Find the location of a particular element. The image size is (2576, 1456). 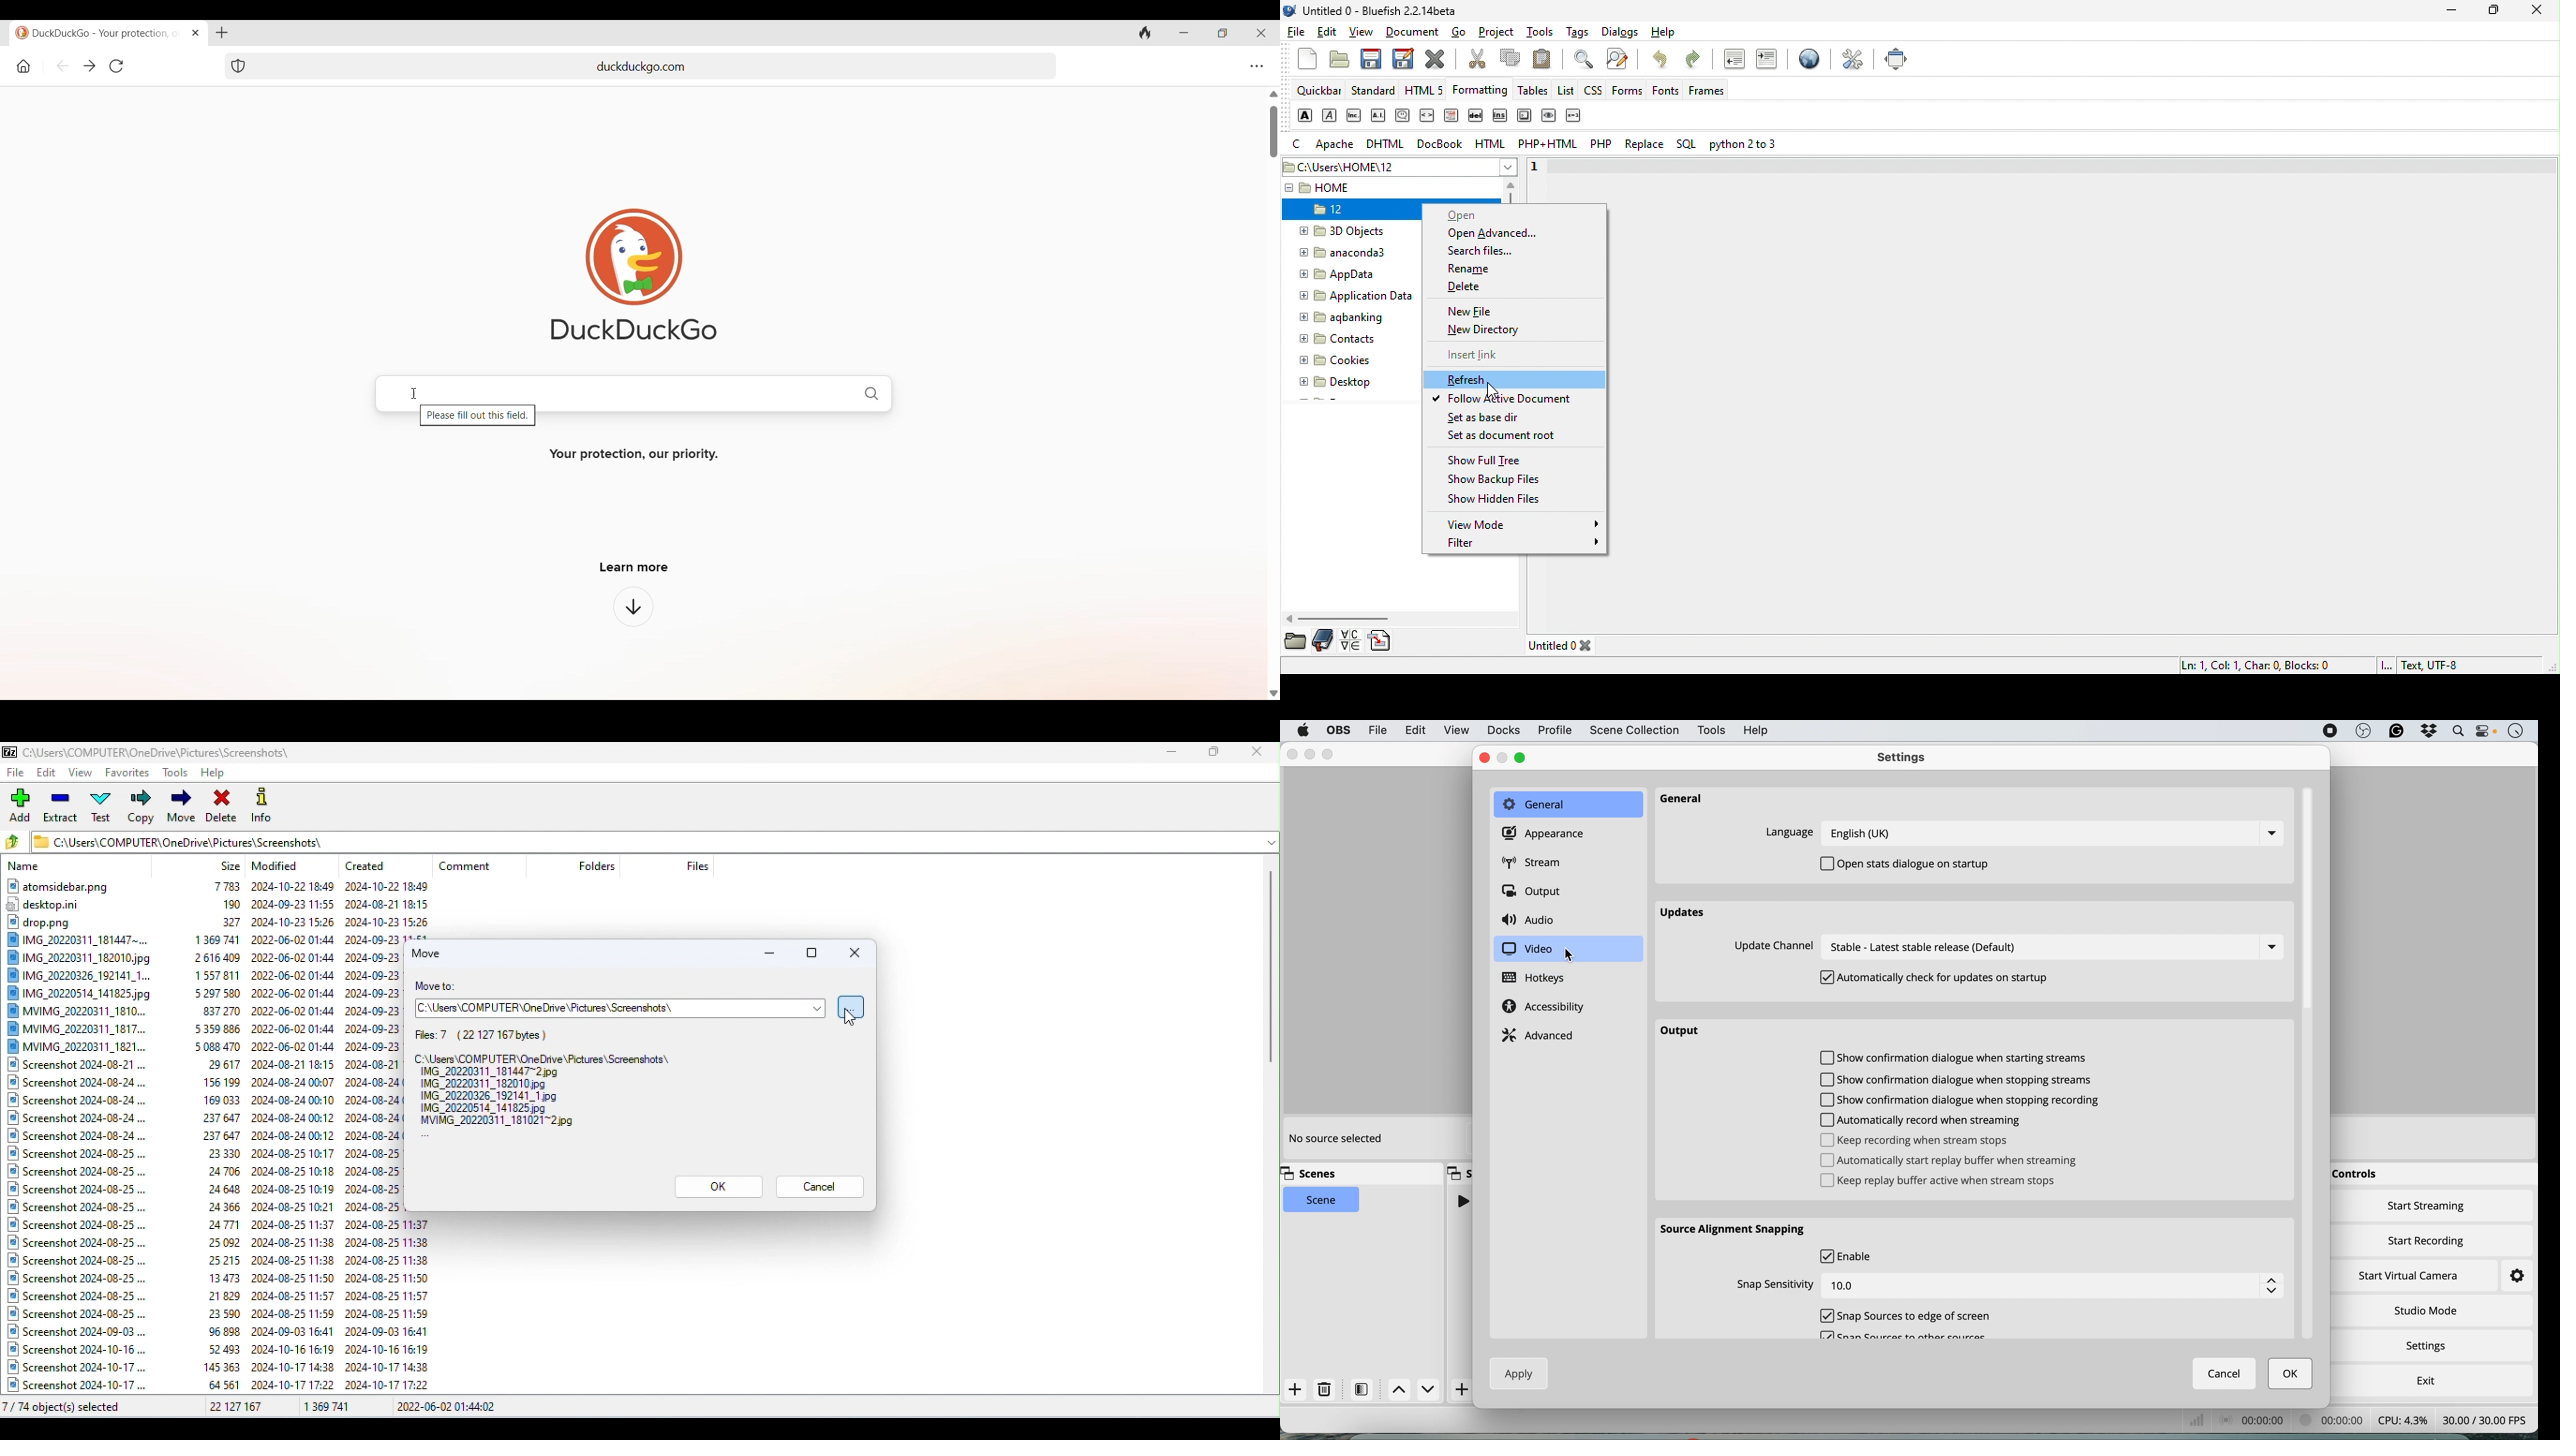

indent is located at coordinates (1766, 60).